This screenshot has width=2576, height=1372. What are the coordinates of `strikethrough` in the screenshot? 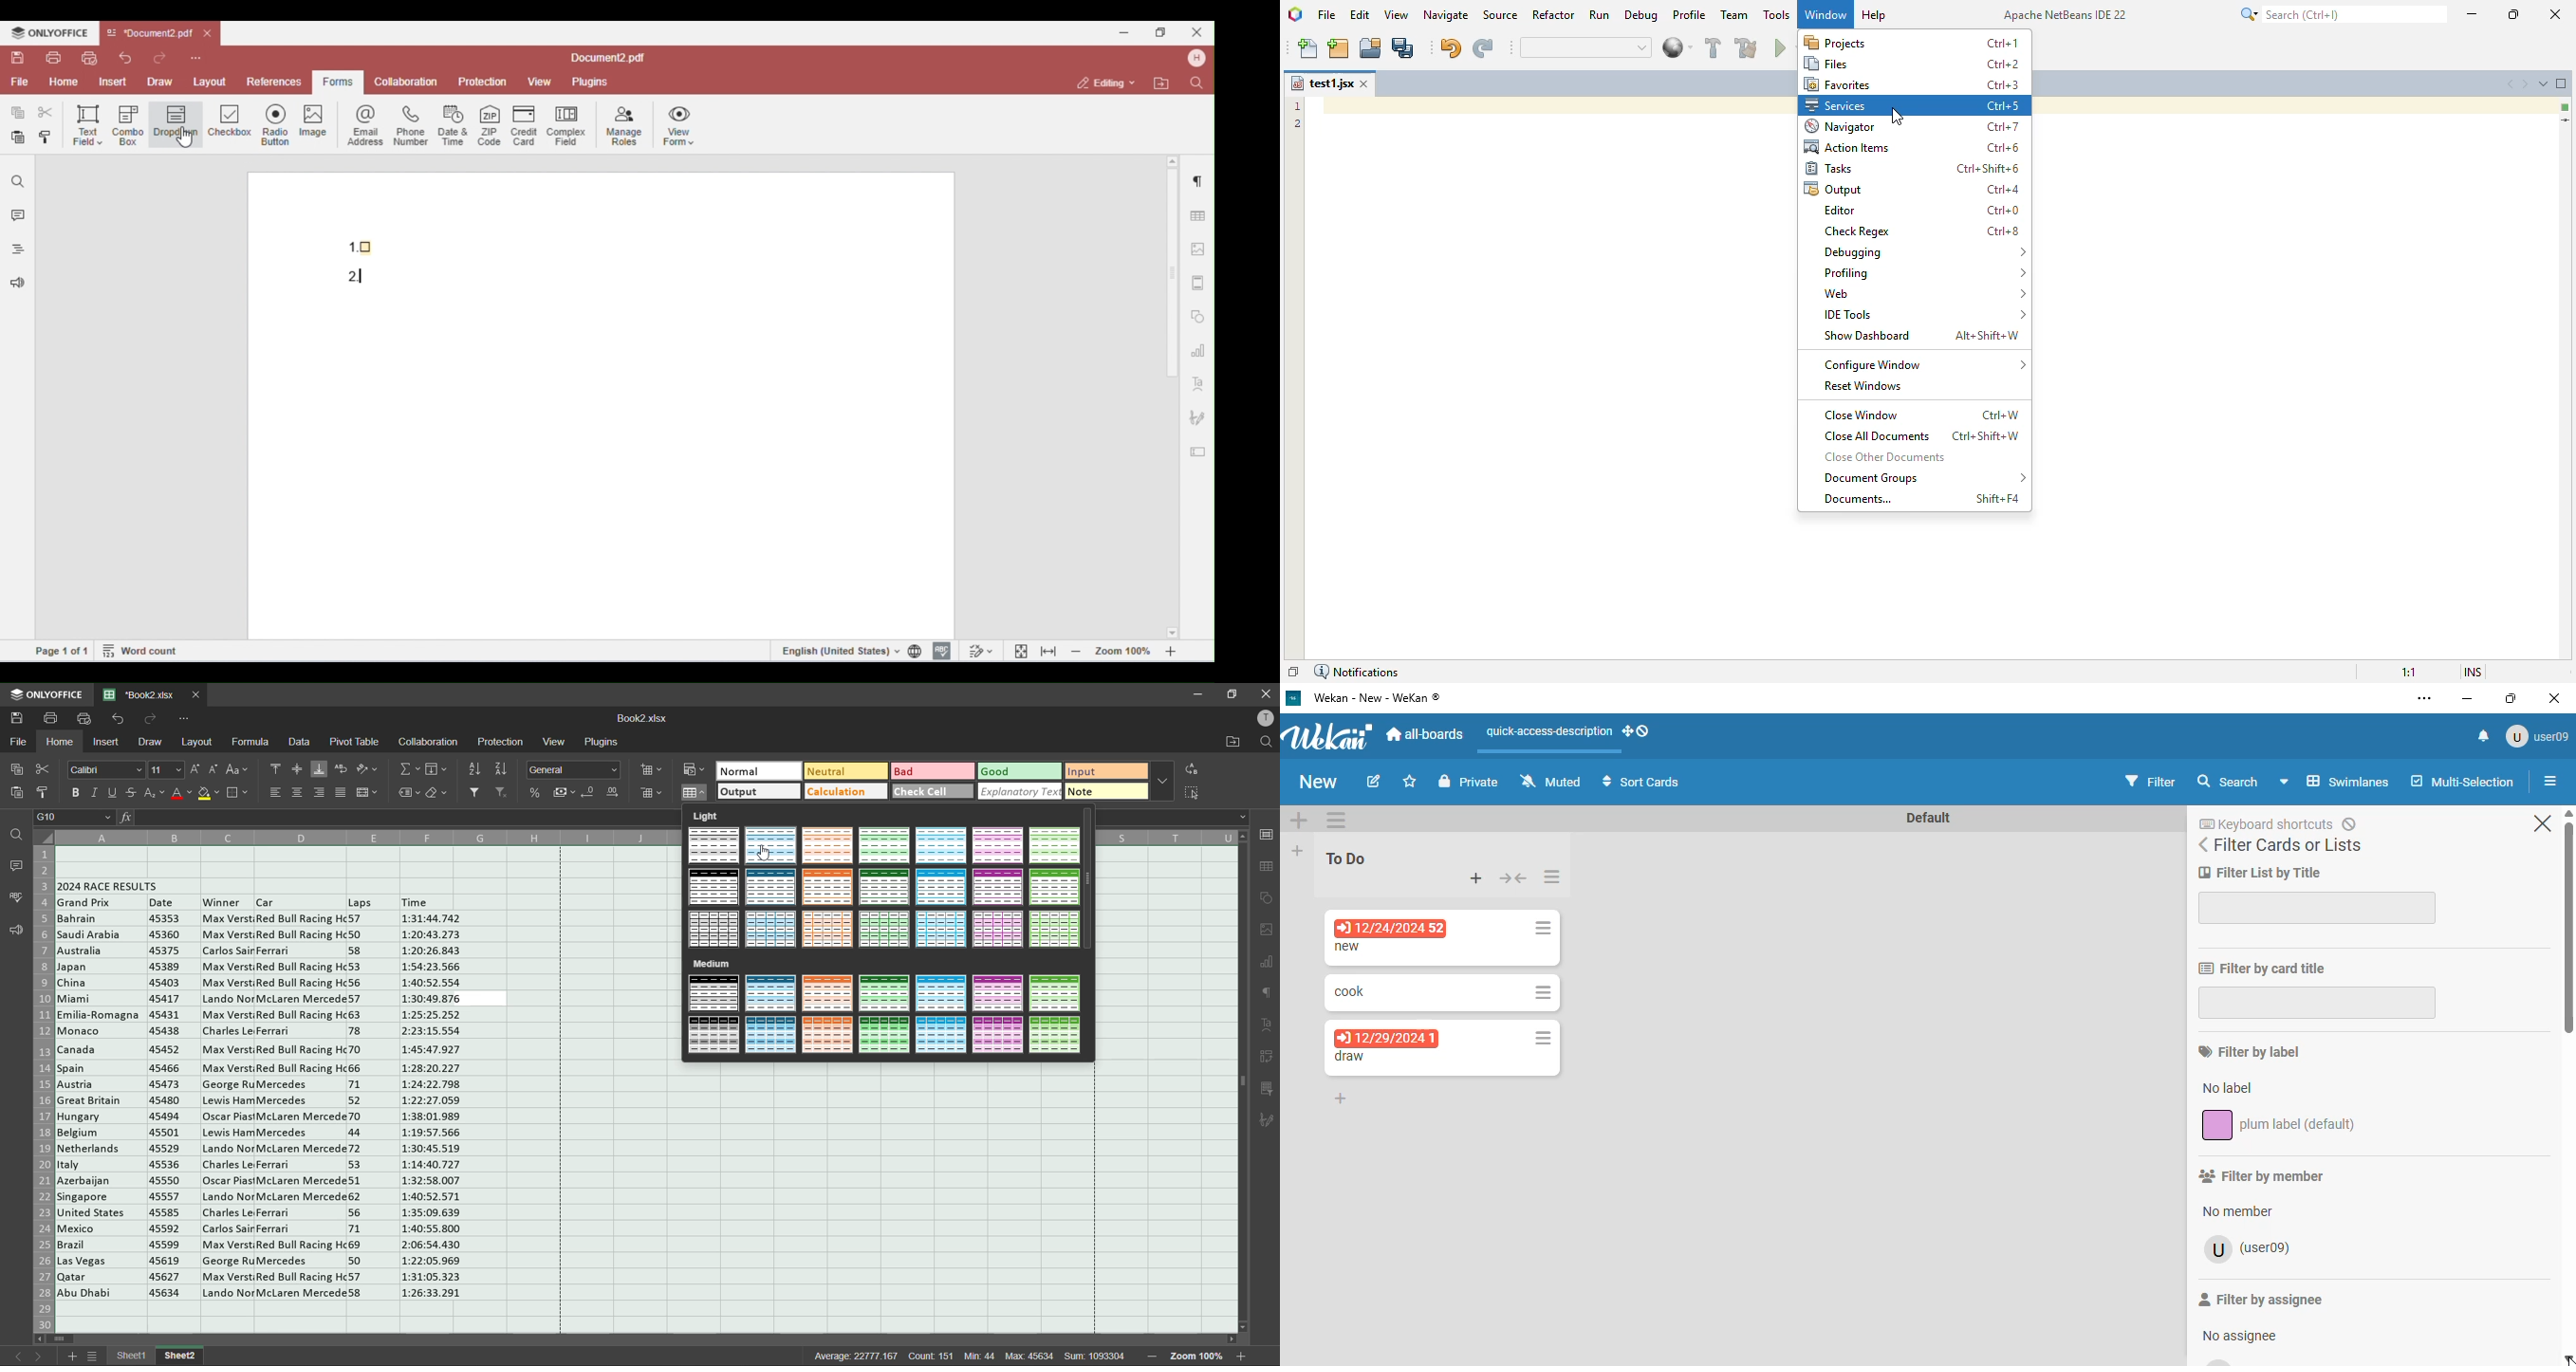 It's located at (134, 796).